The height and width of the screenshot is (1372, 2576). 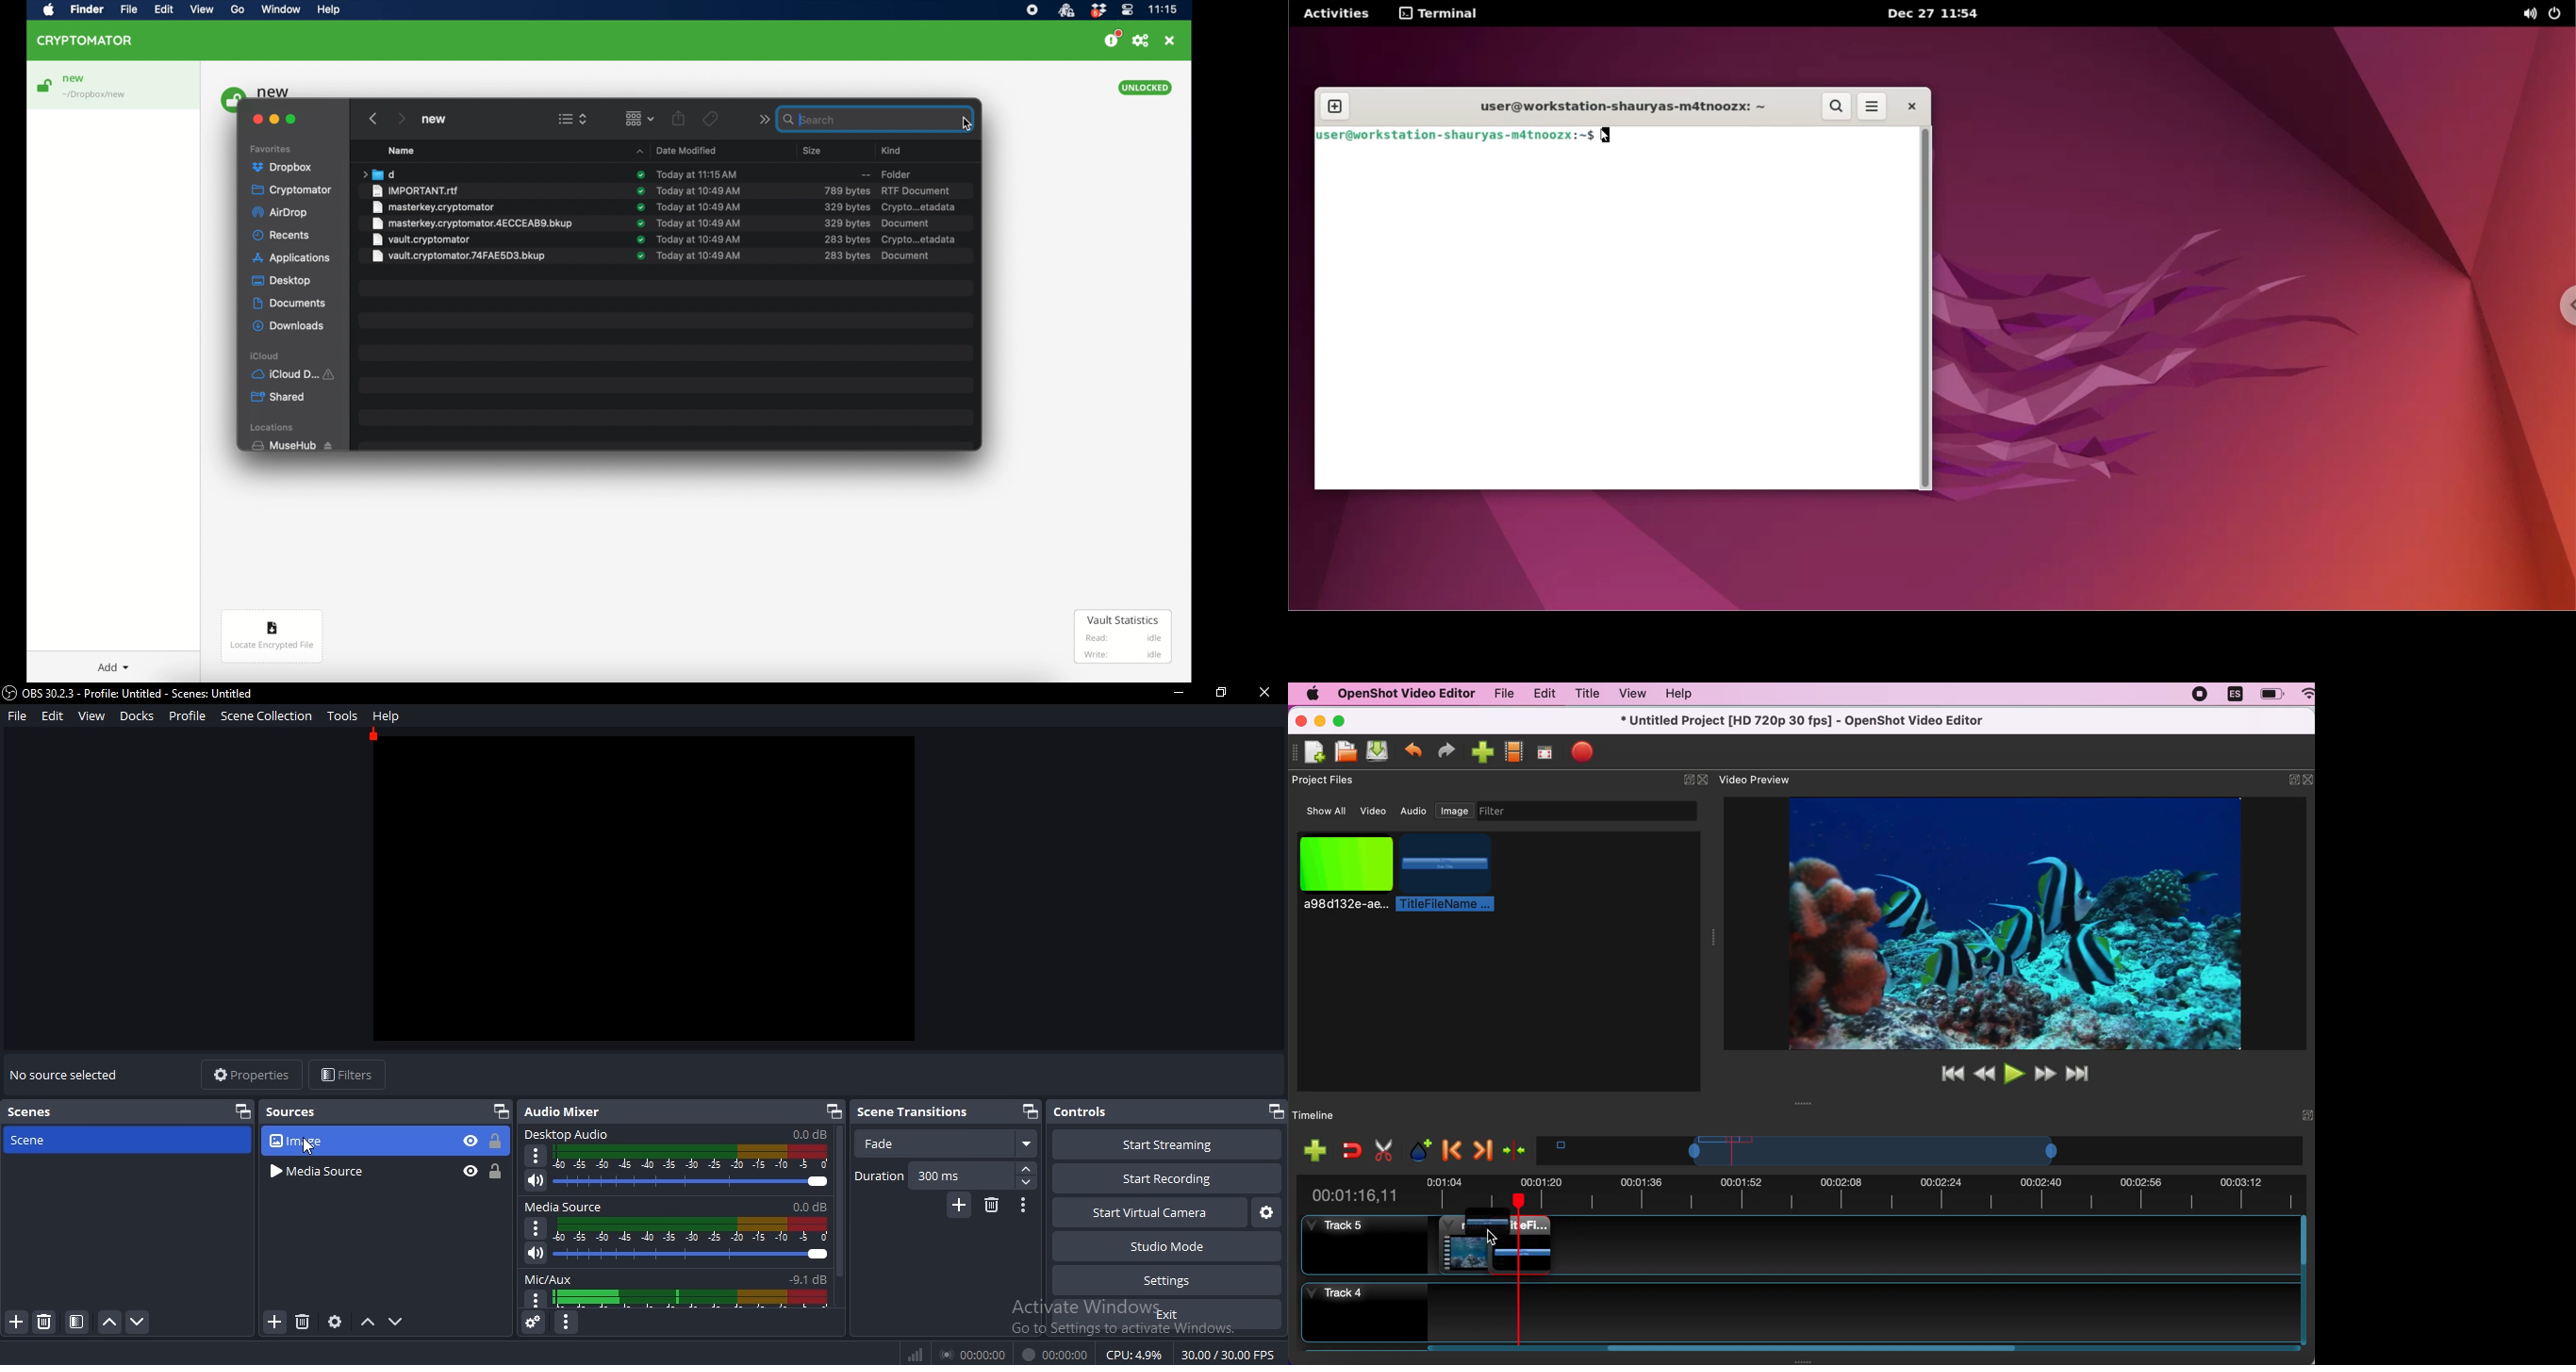 I want to click on profile, so click(x=186, y=717).